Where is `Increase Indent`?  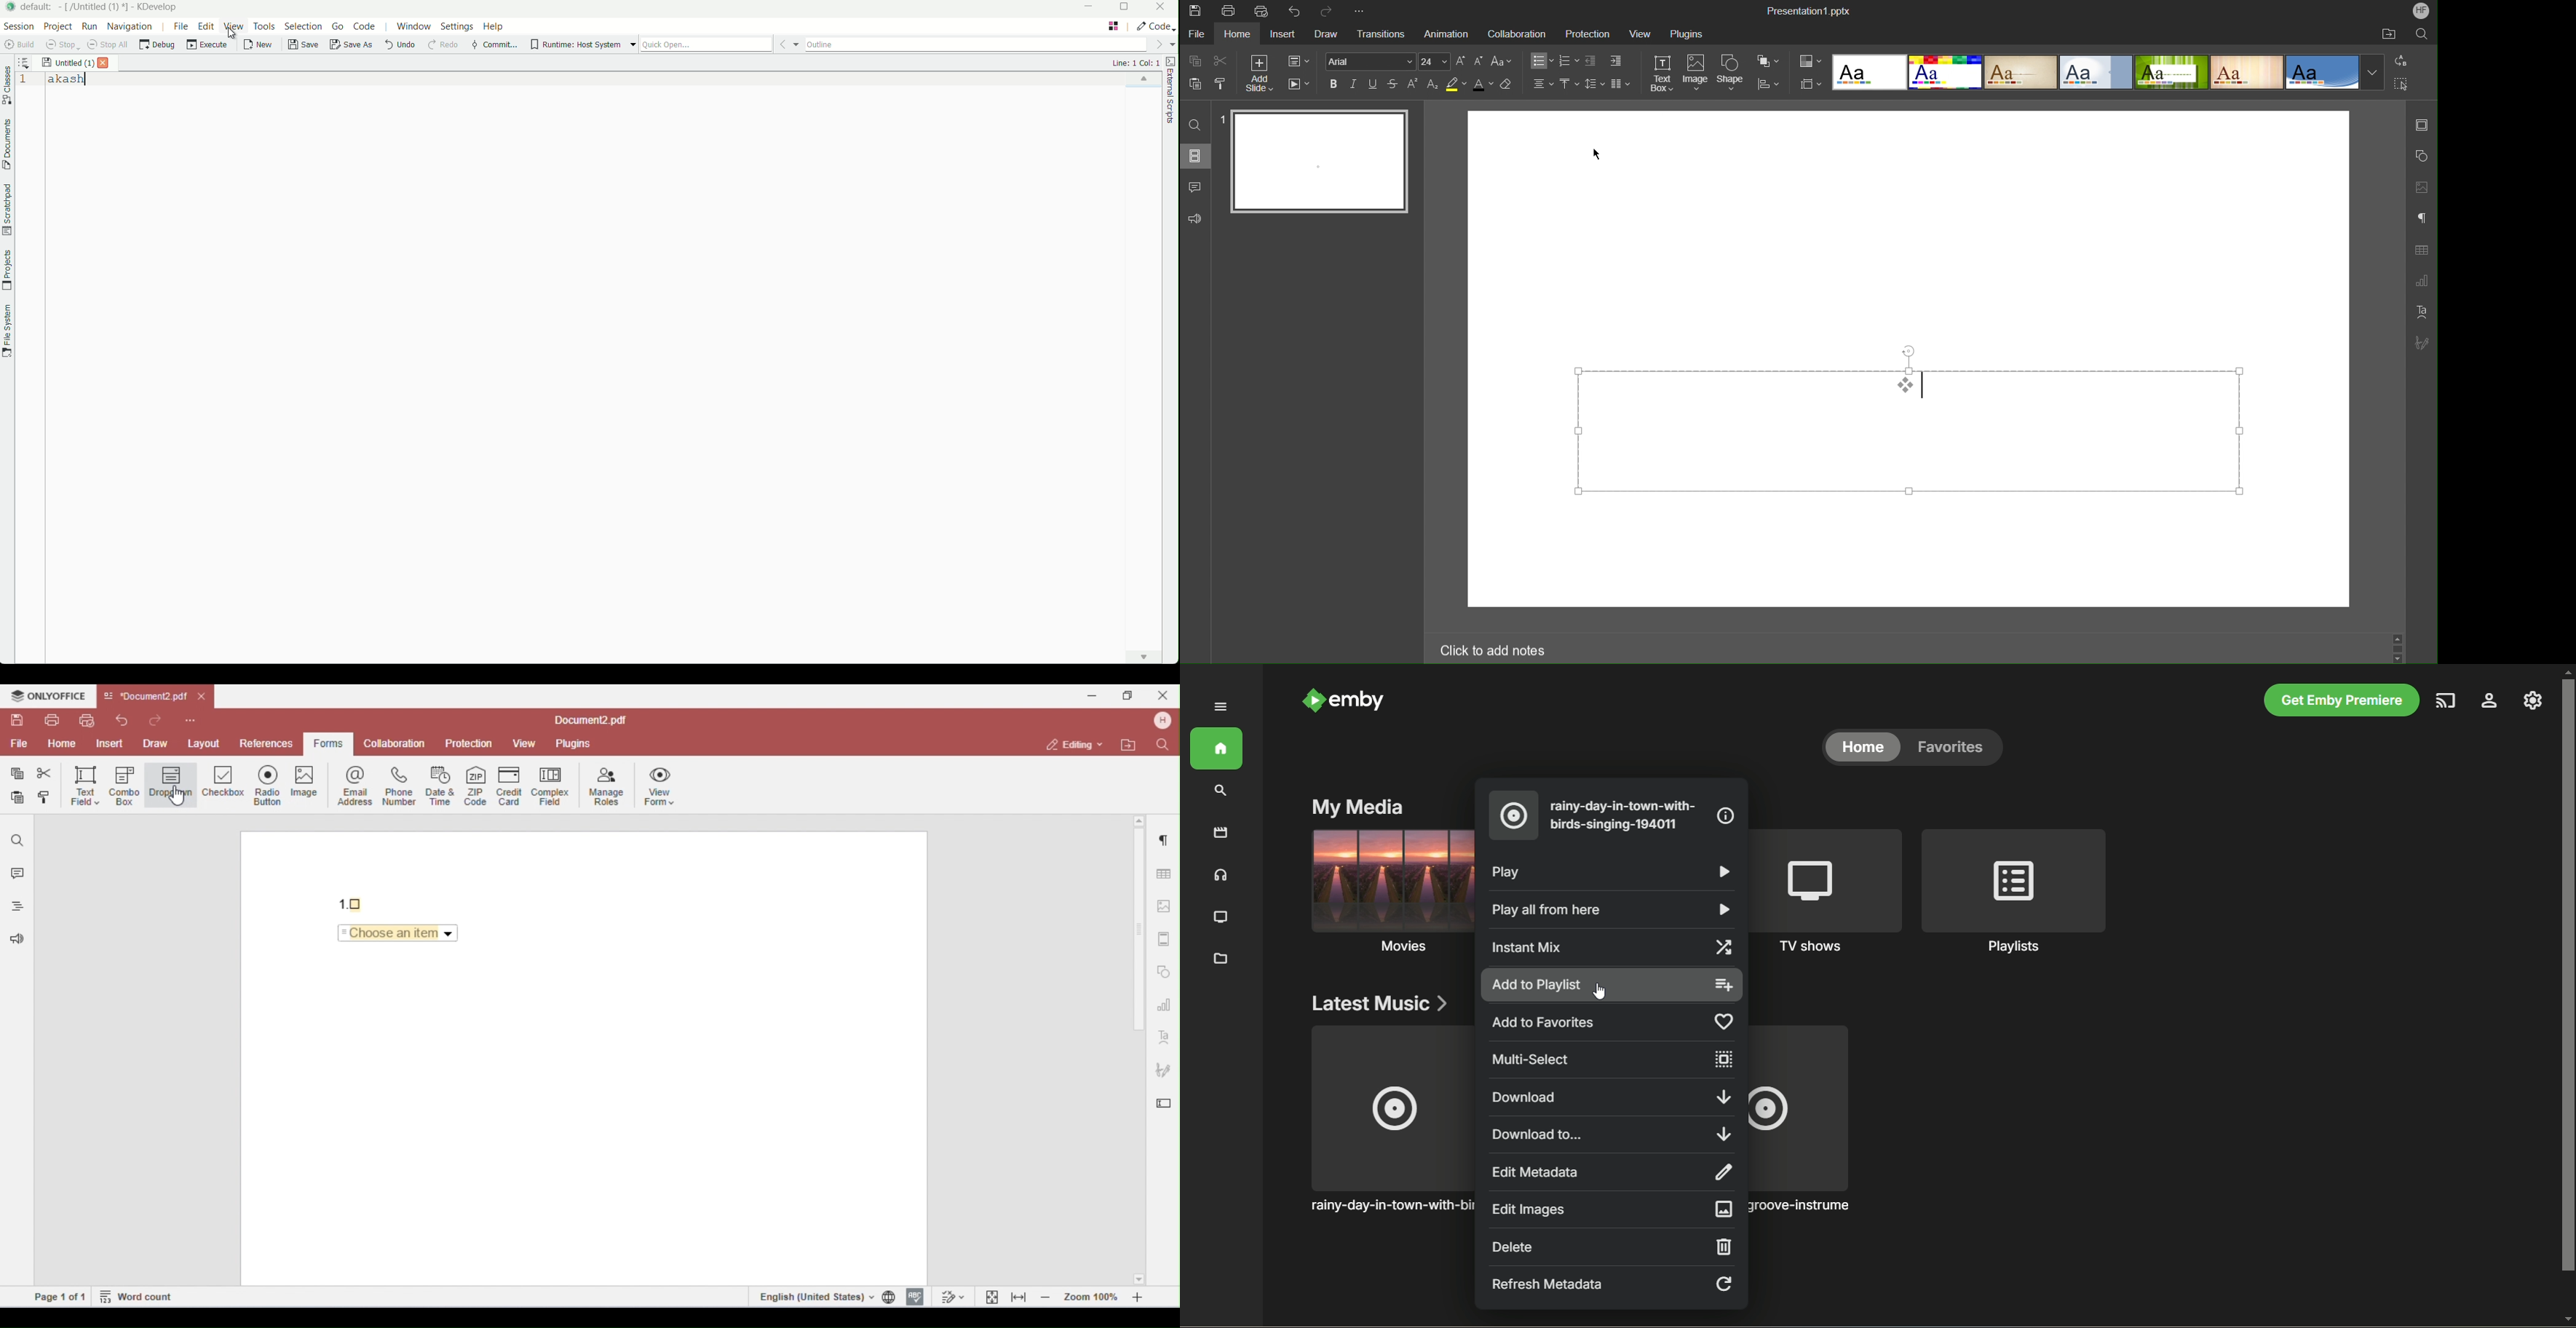 Increase Indent is located at coordinates (1591, 61).